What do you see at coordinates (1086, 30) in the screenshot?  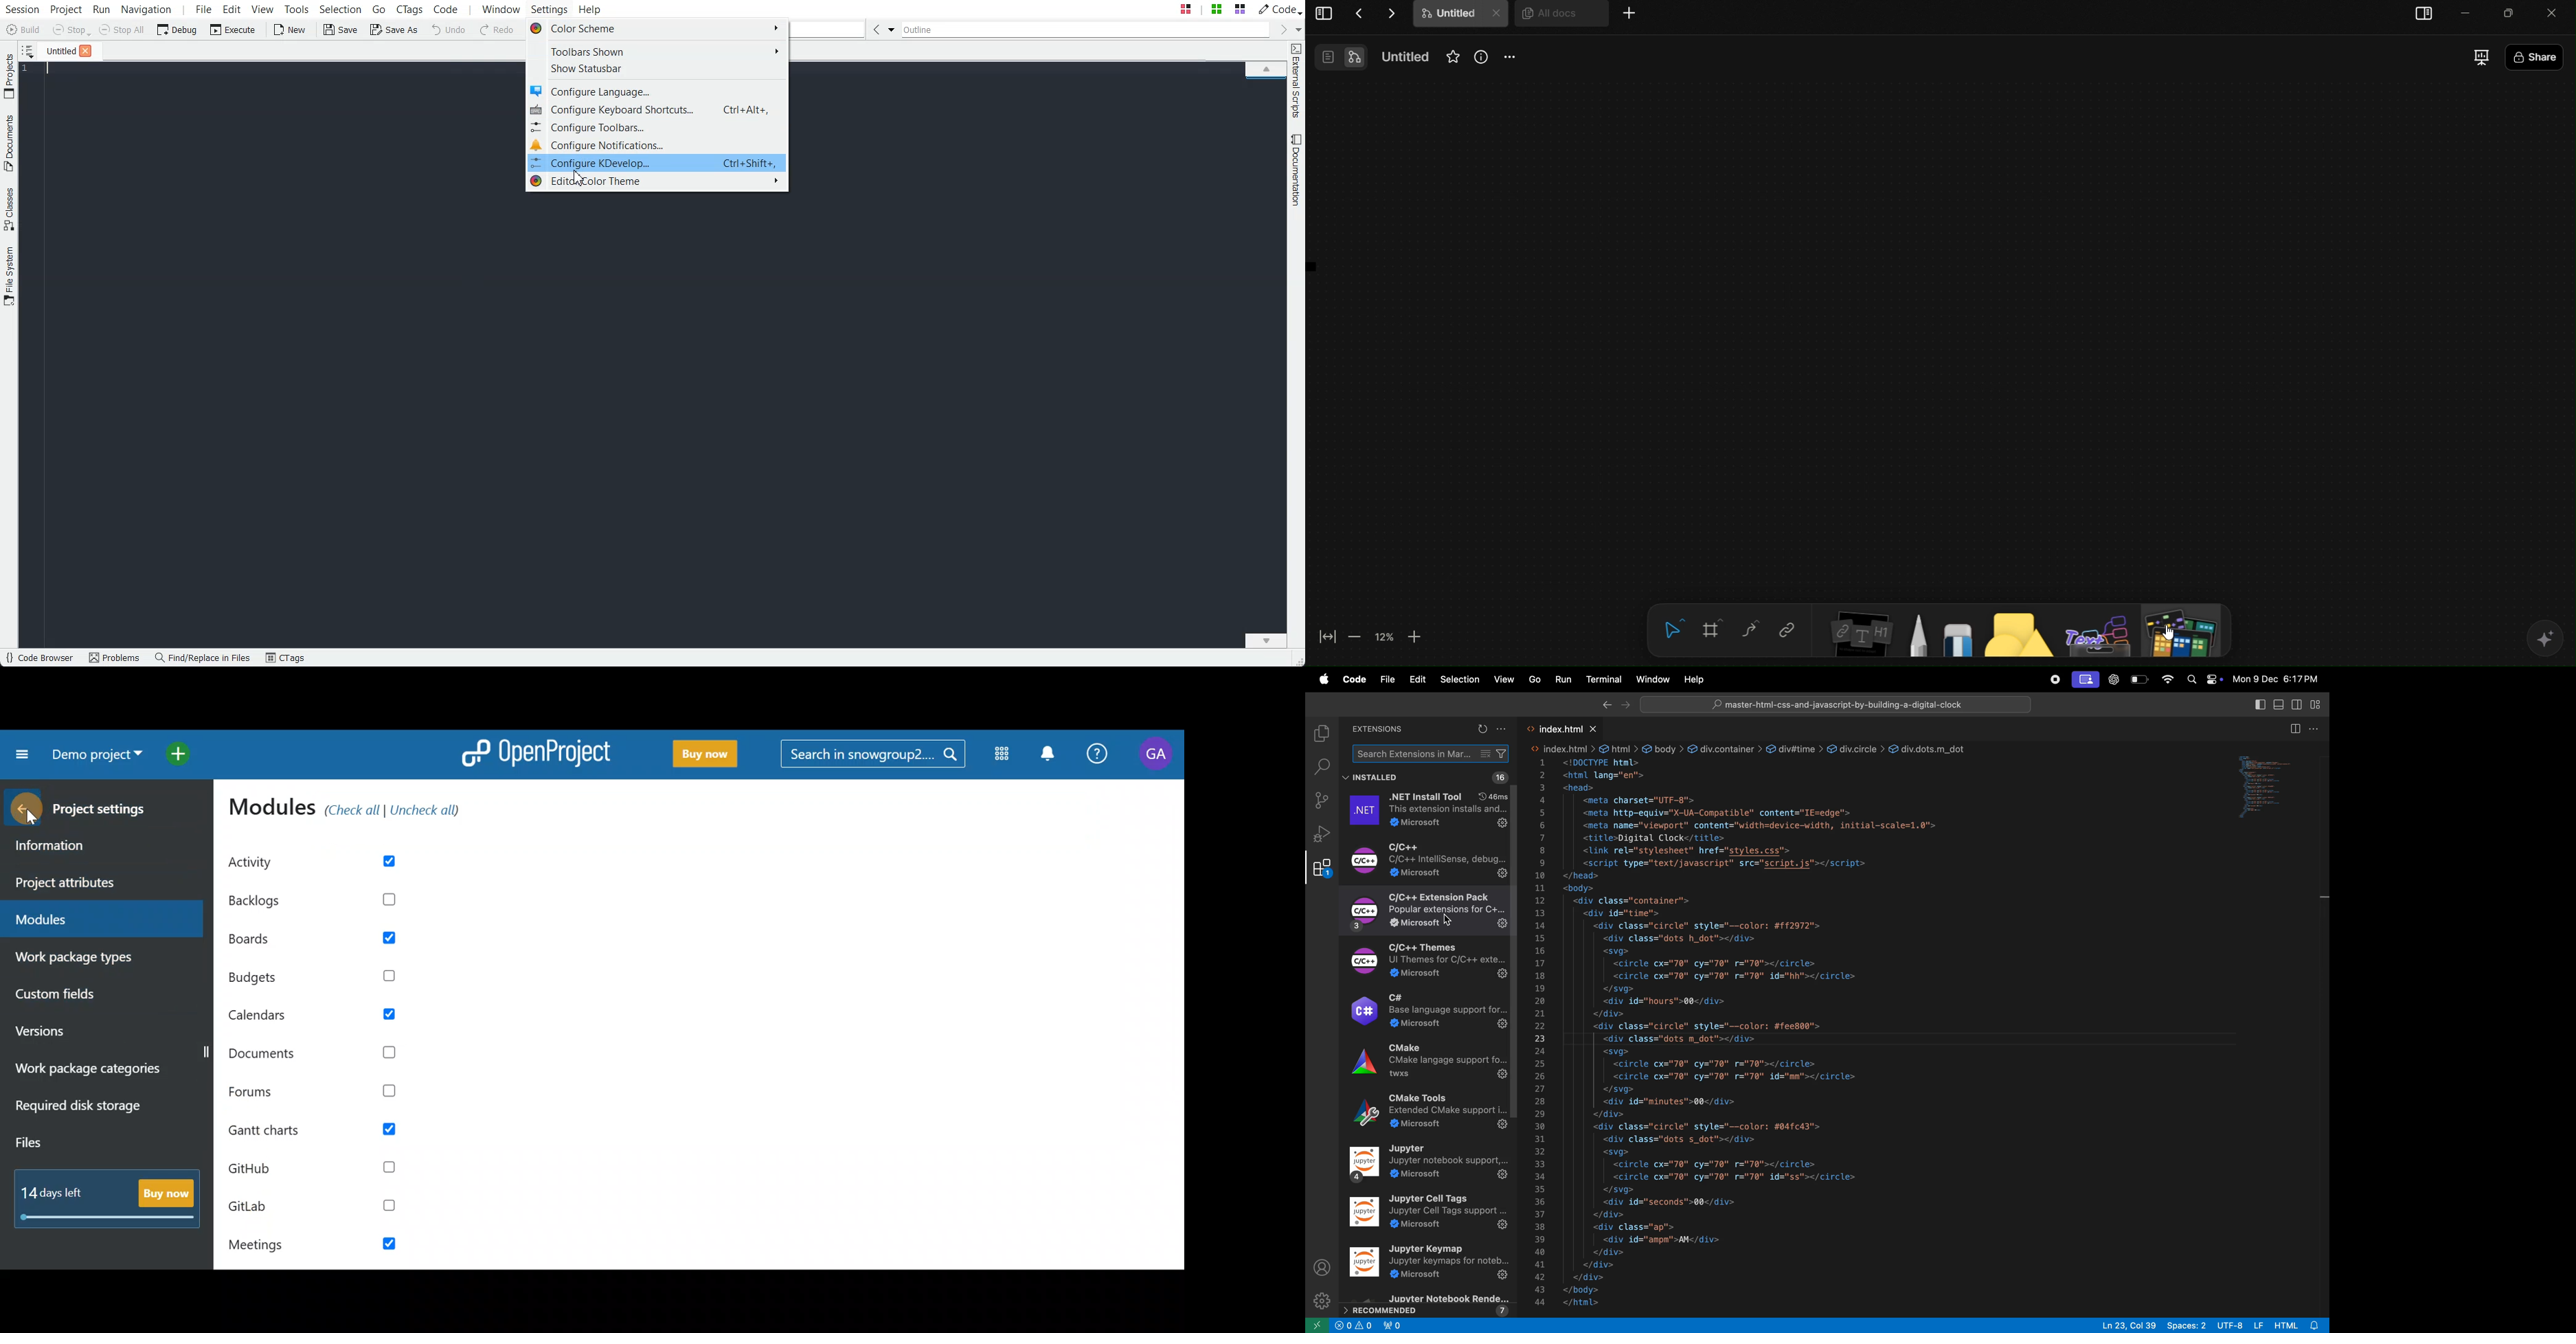 I see `Outline` at bounding box center [1086, 30].